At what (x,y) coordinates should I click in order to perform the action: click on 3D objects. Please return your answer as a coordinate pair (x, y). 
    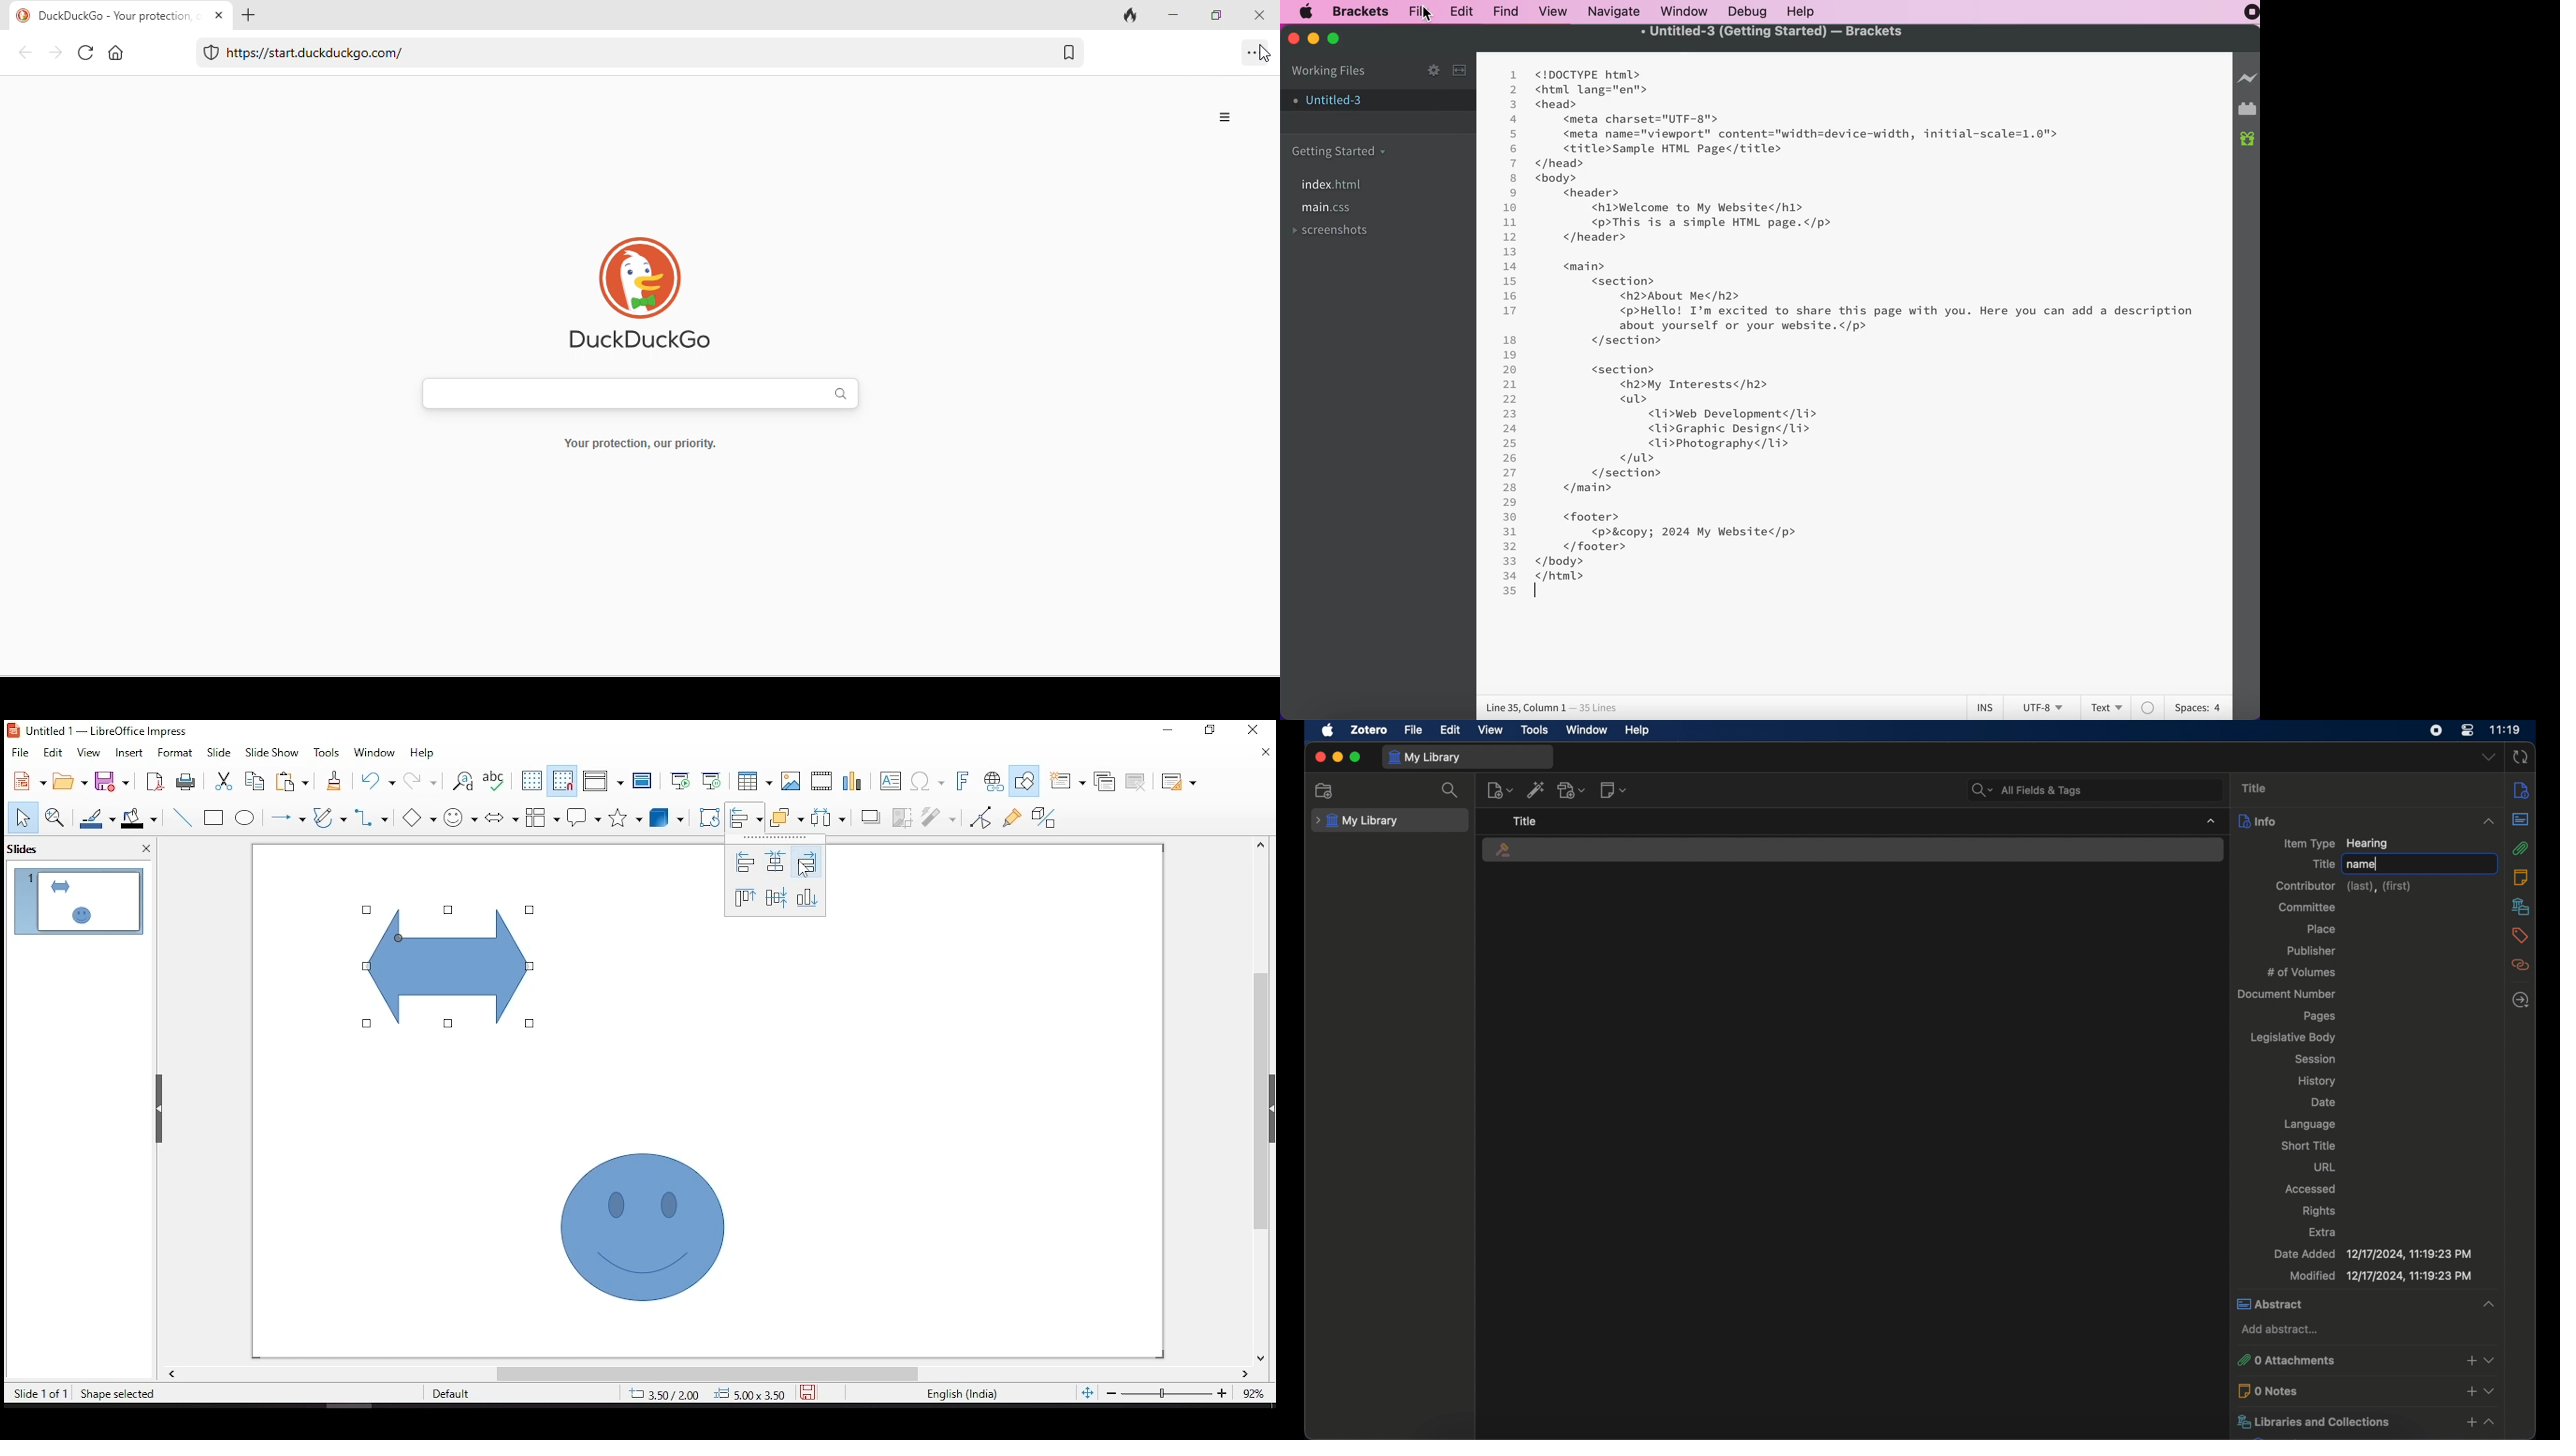
    Looking at the image, I should click on (665, 818).